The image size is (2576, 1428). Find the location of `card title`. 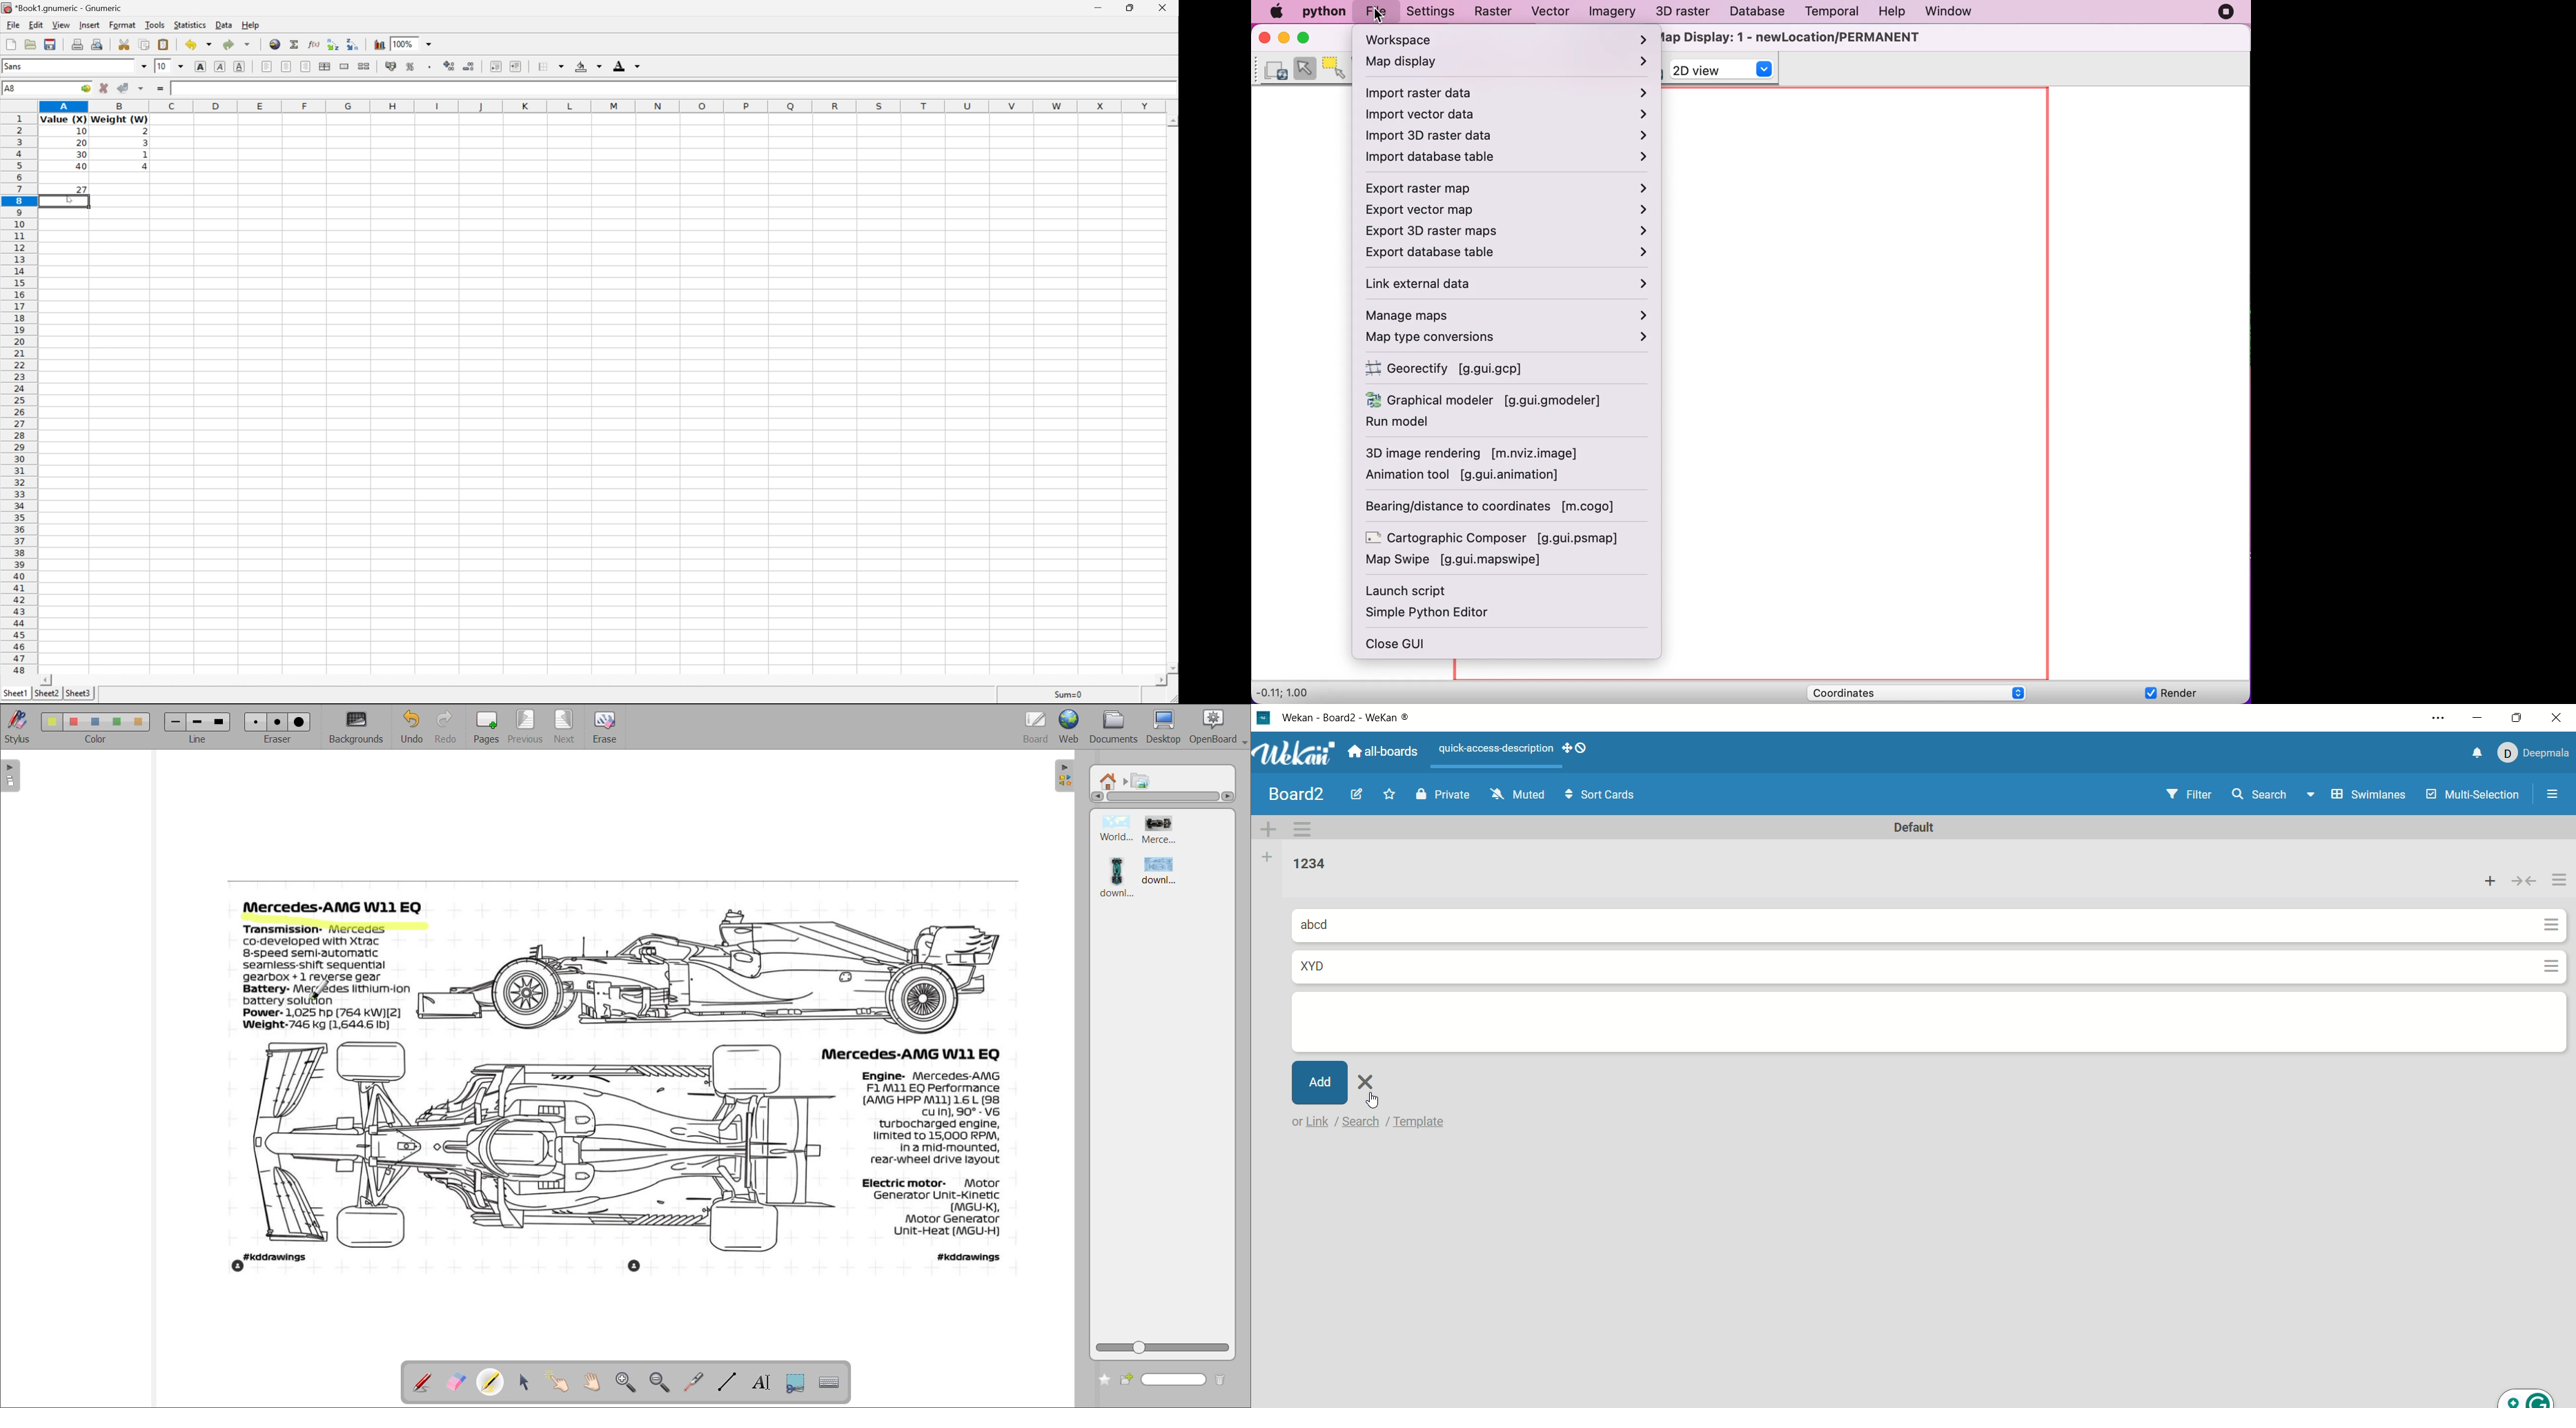

card title is located at coordinates (1325, 924).